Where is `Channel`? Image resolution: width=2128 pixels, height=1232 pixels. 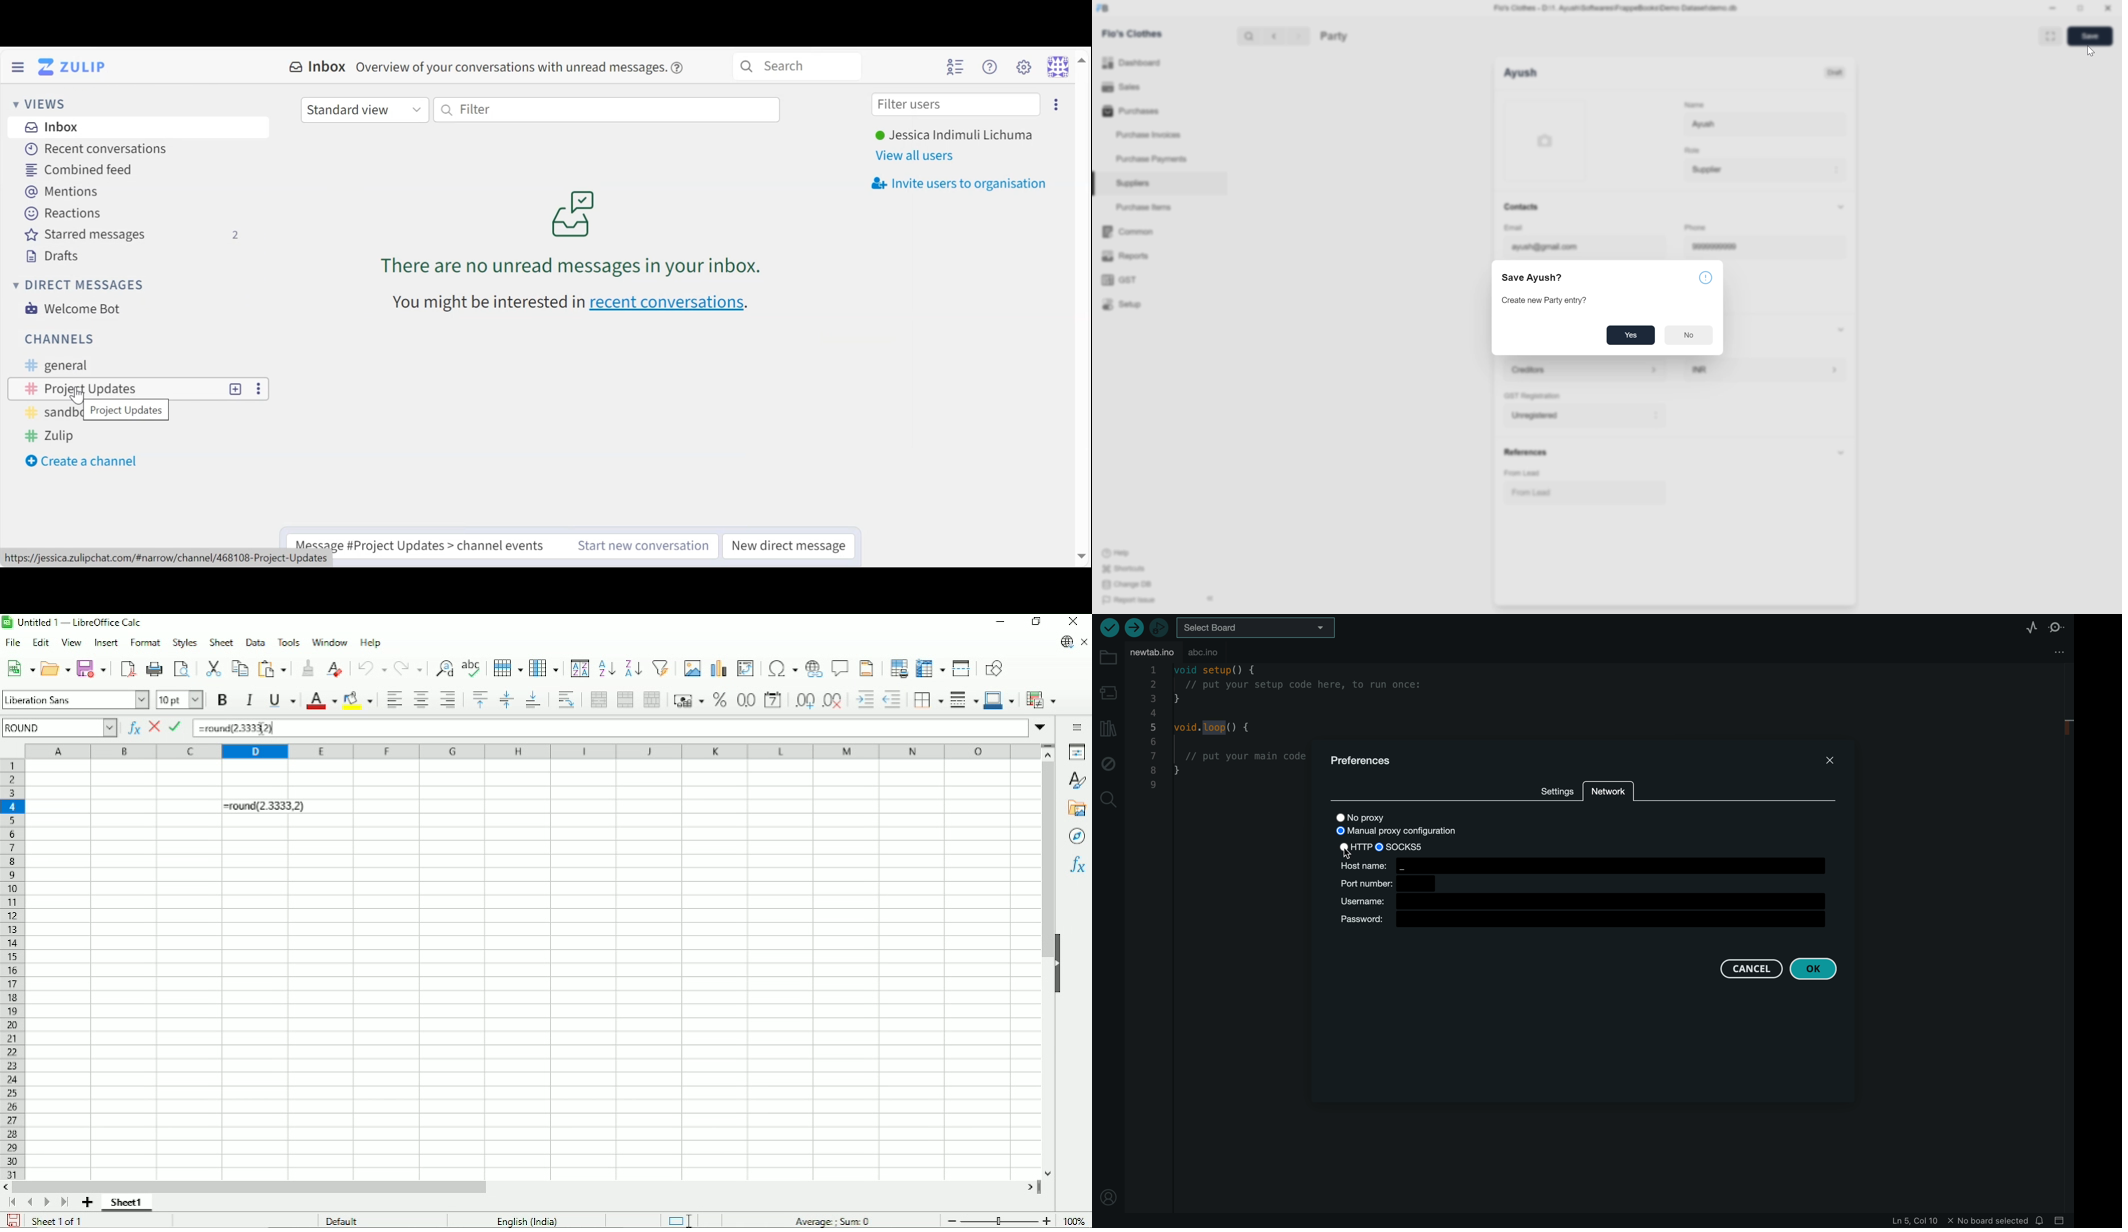
Channel is located at coordinates (60, 338).